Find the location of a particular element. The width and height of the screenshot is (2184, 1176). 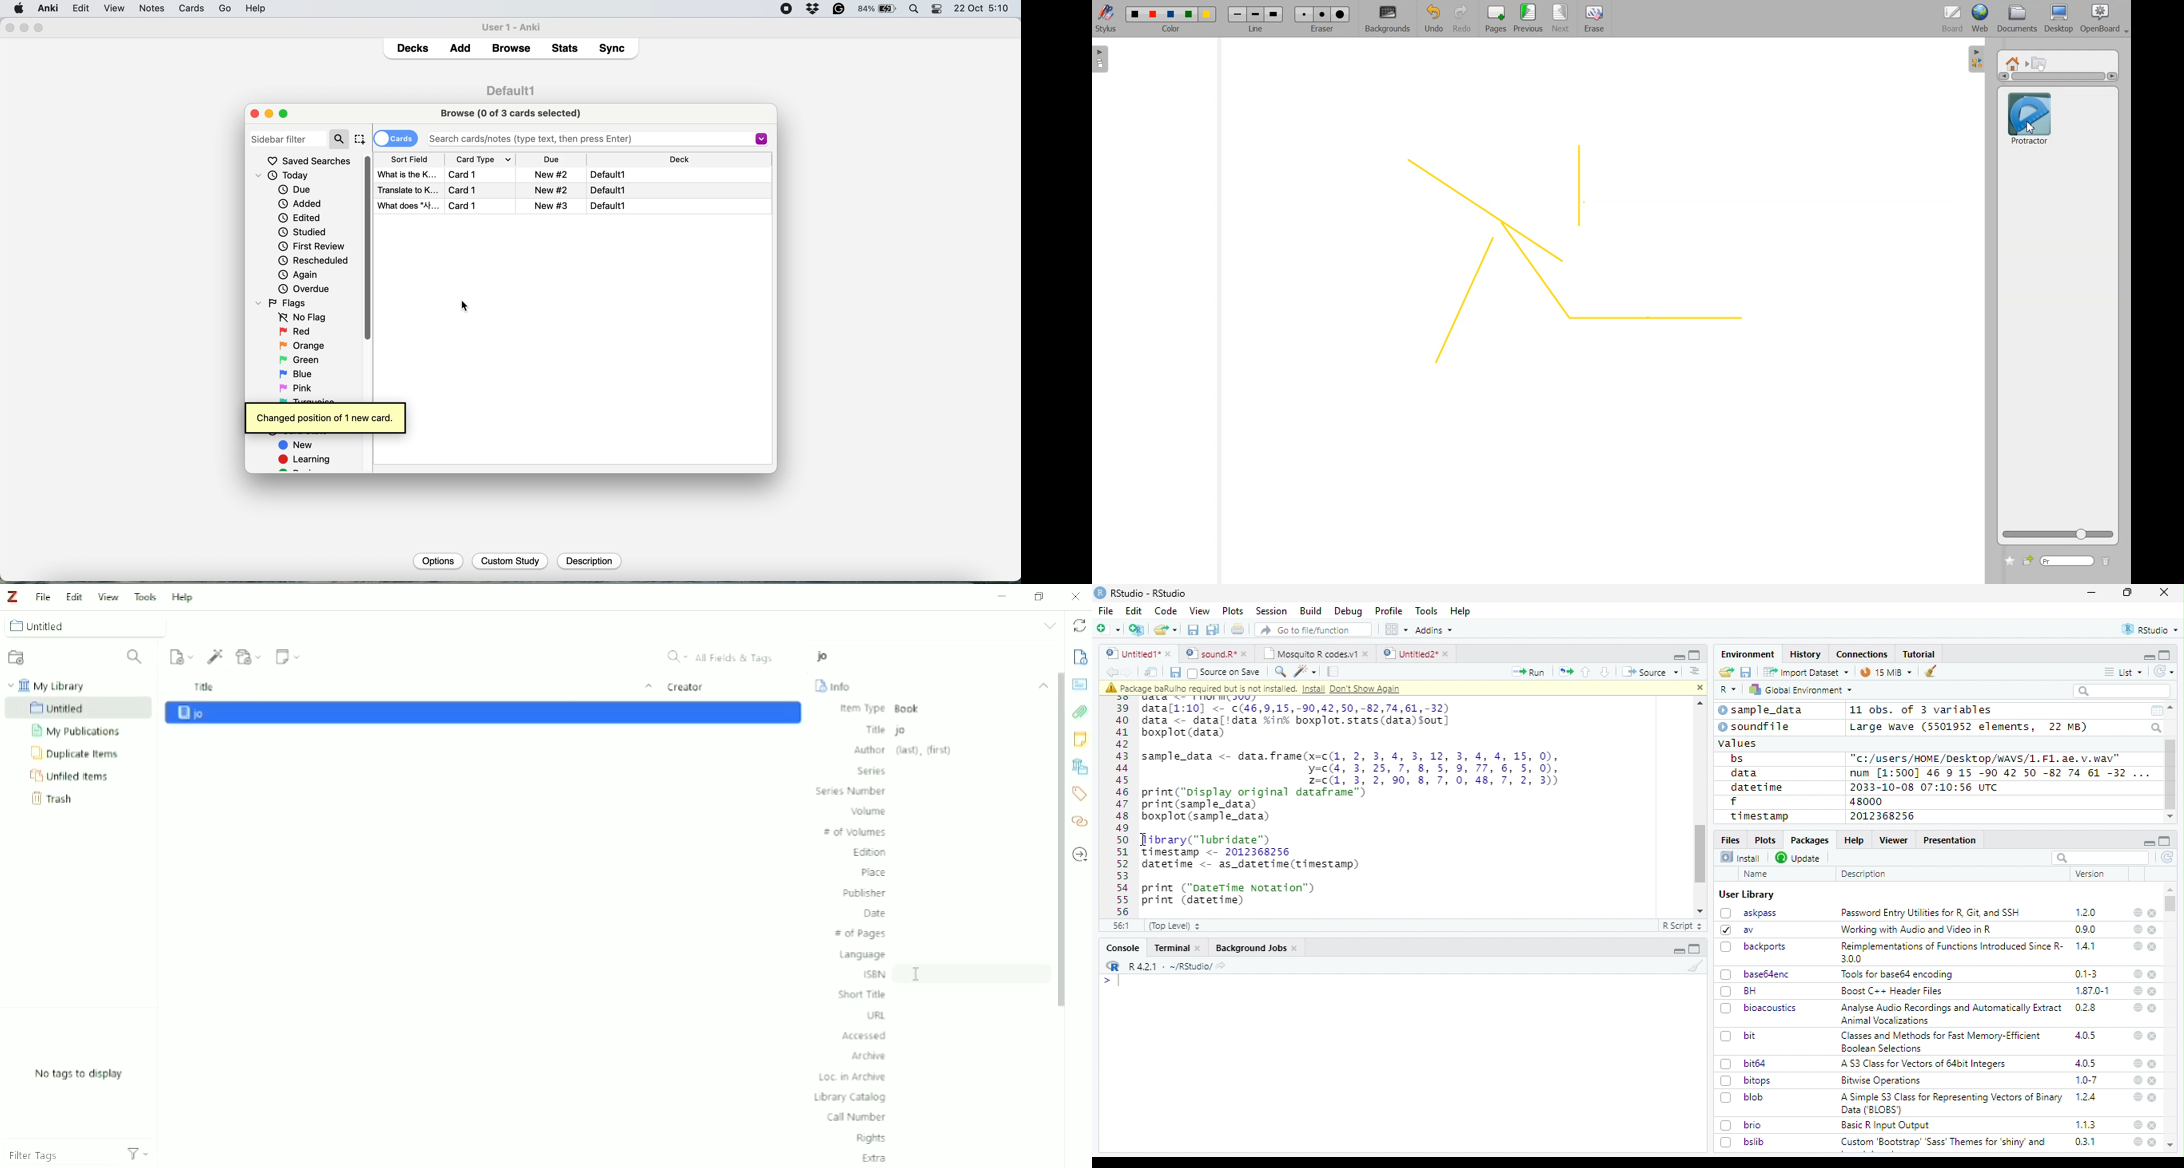

11 obs. of 3 variables is located at coordinates (1922, 711).